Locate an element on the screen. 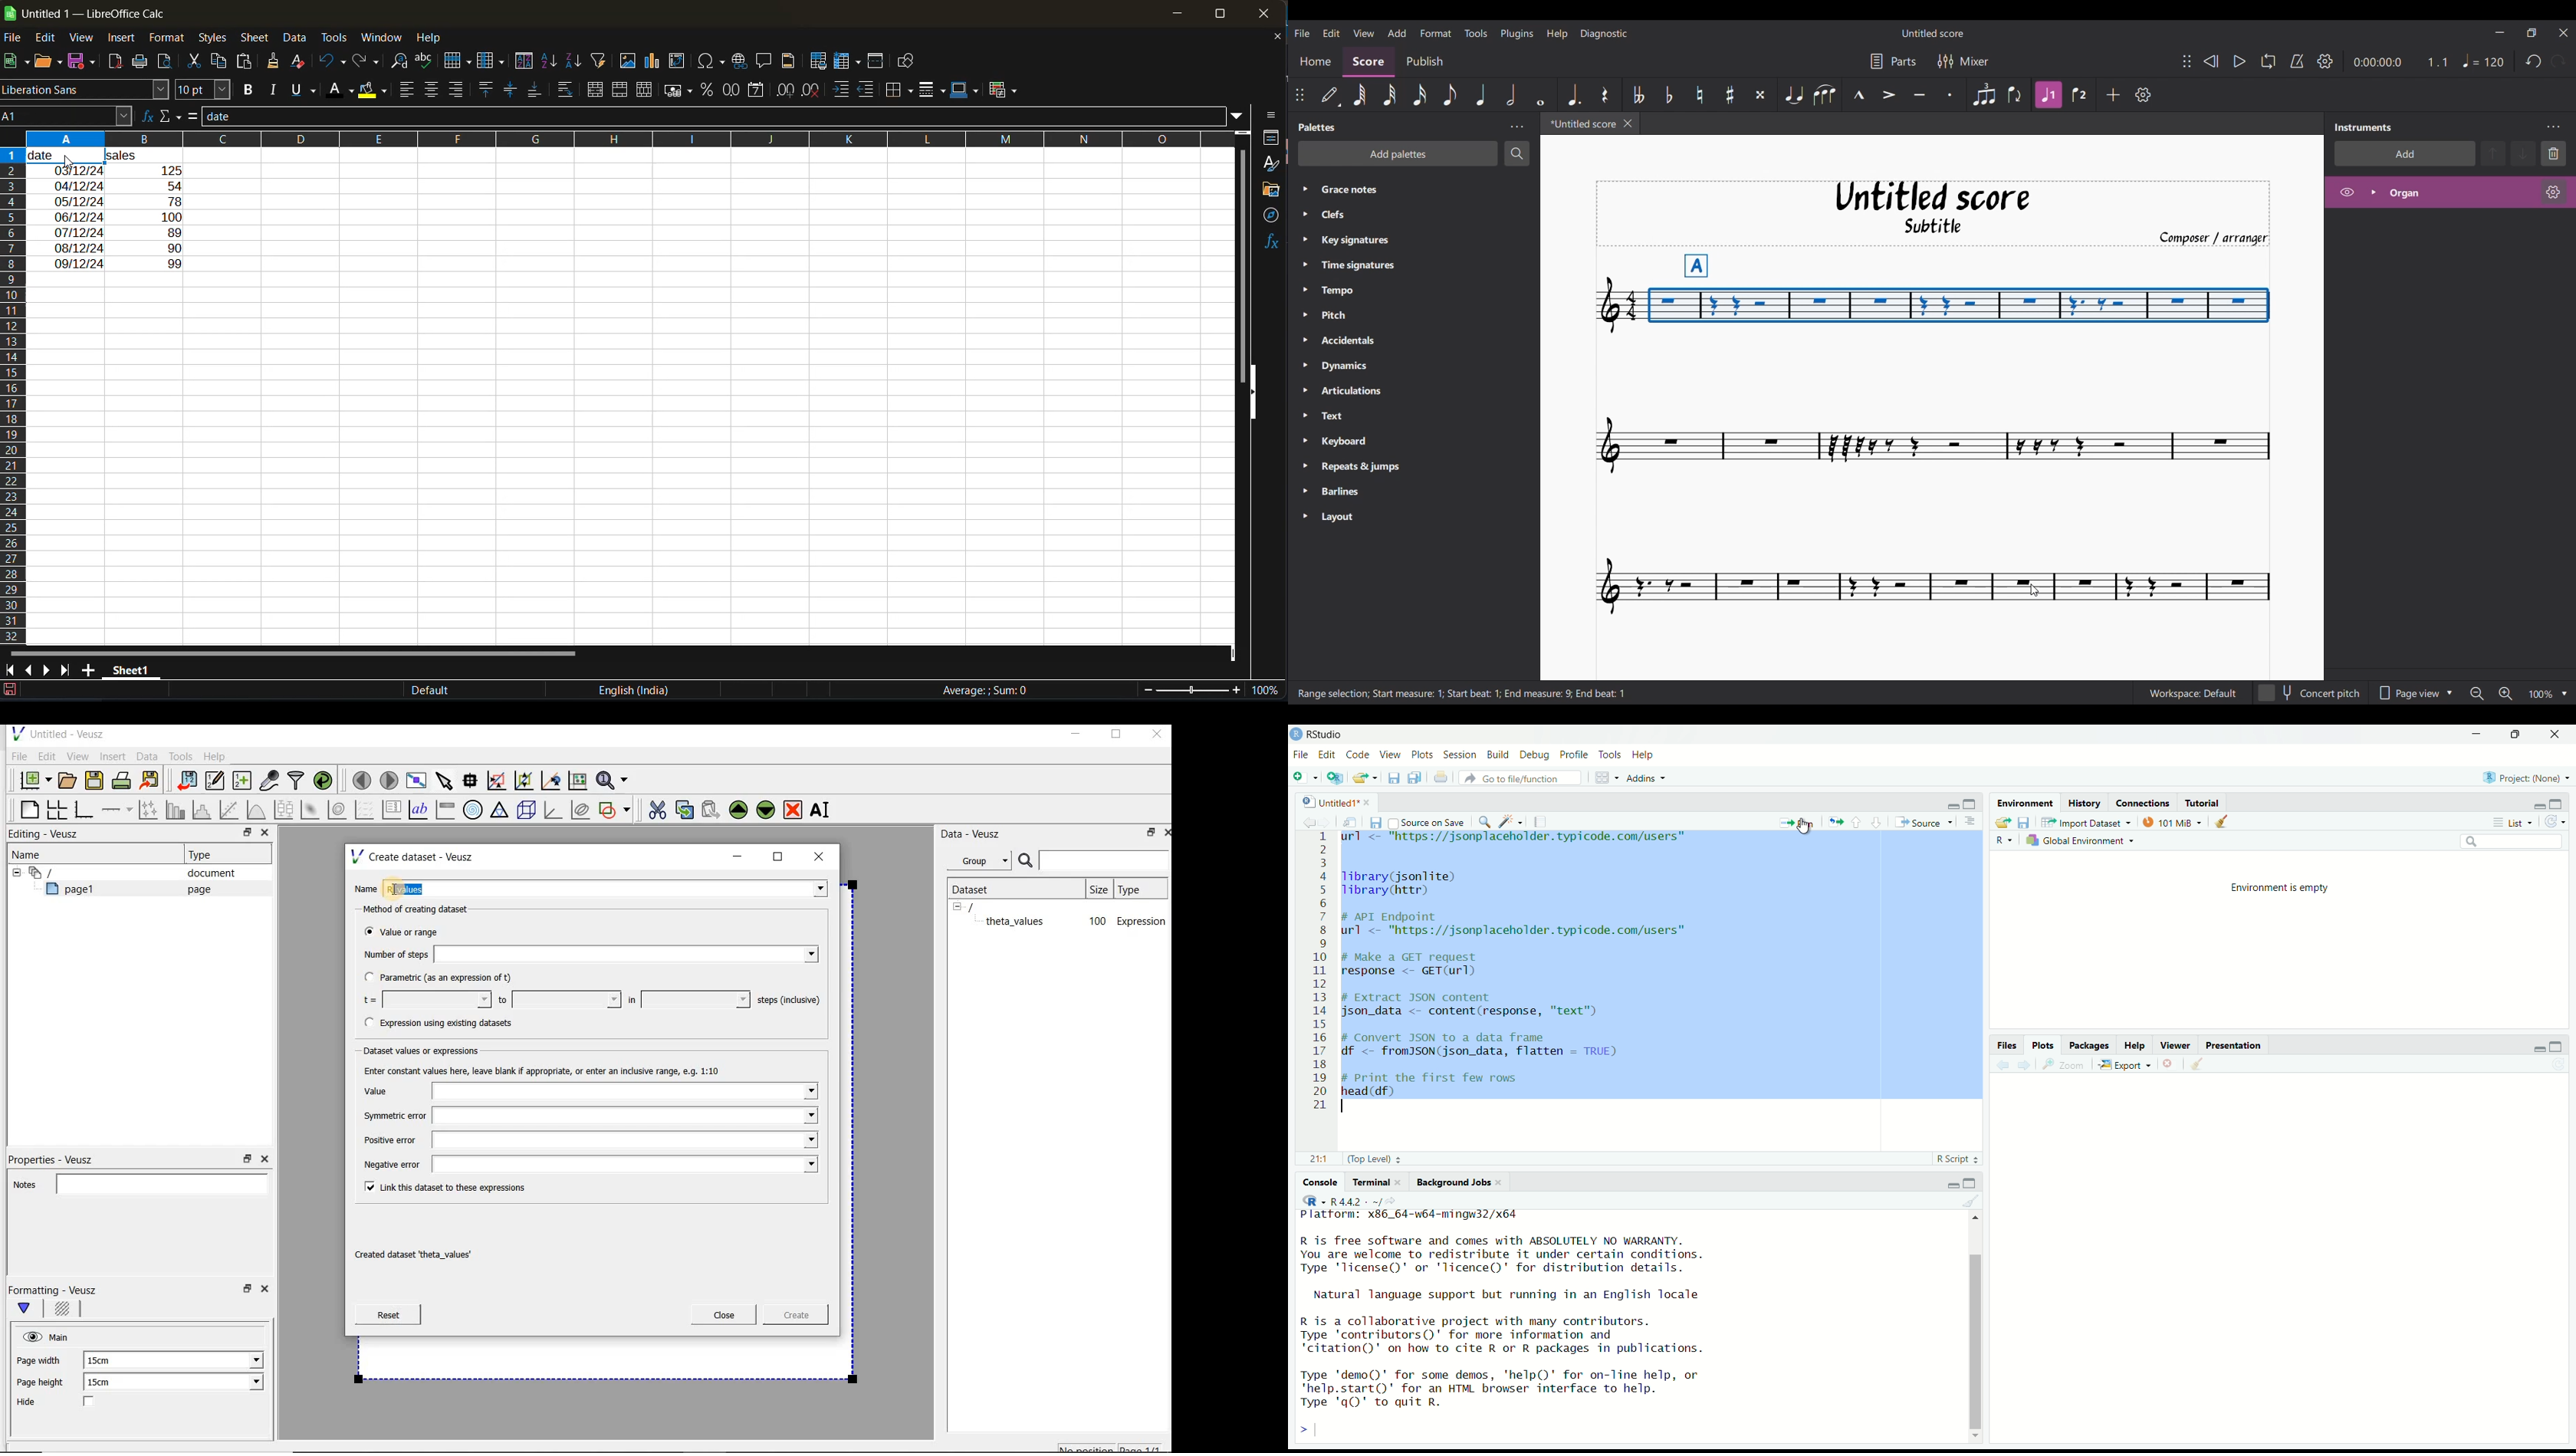 This screenshot has height=1456, width=2576. New file is located at coordinates (1306, 777).